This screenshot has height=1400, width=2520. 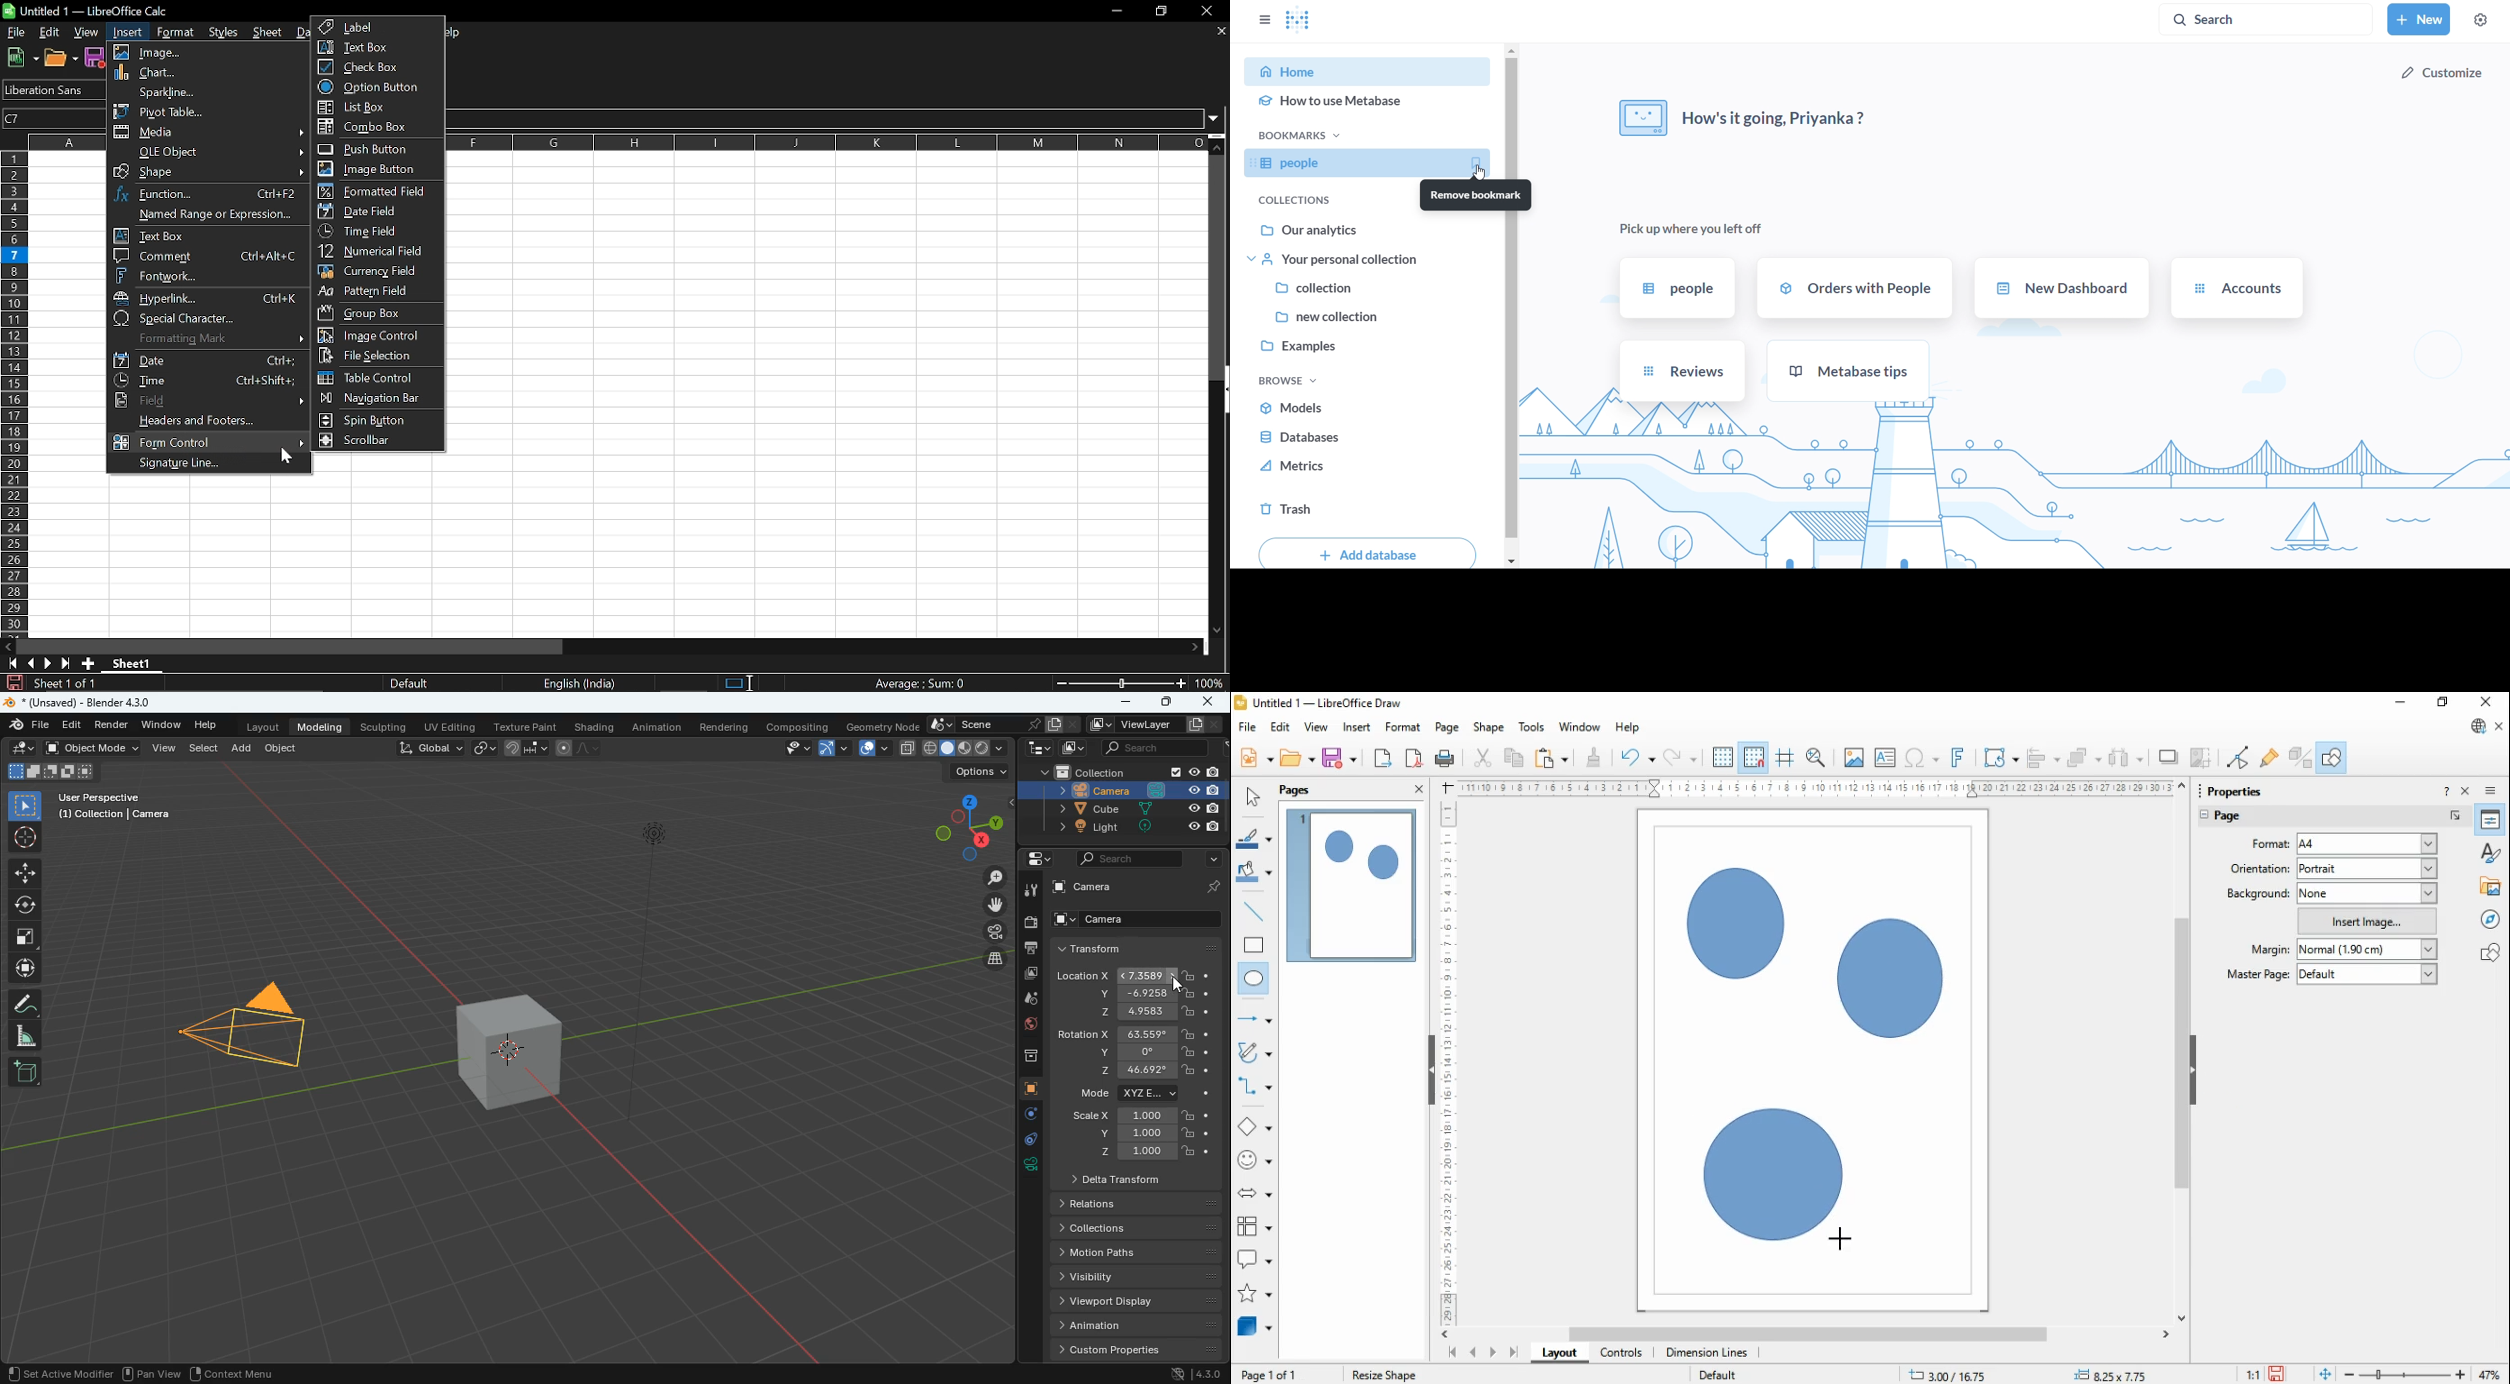 I want to click on Option Button, so click(x=372, y=87).